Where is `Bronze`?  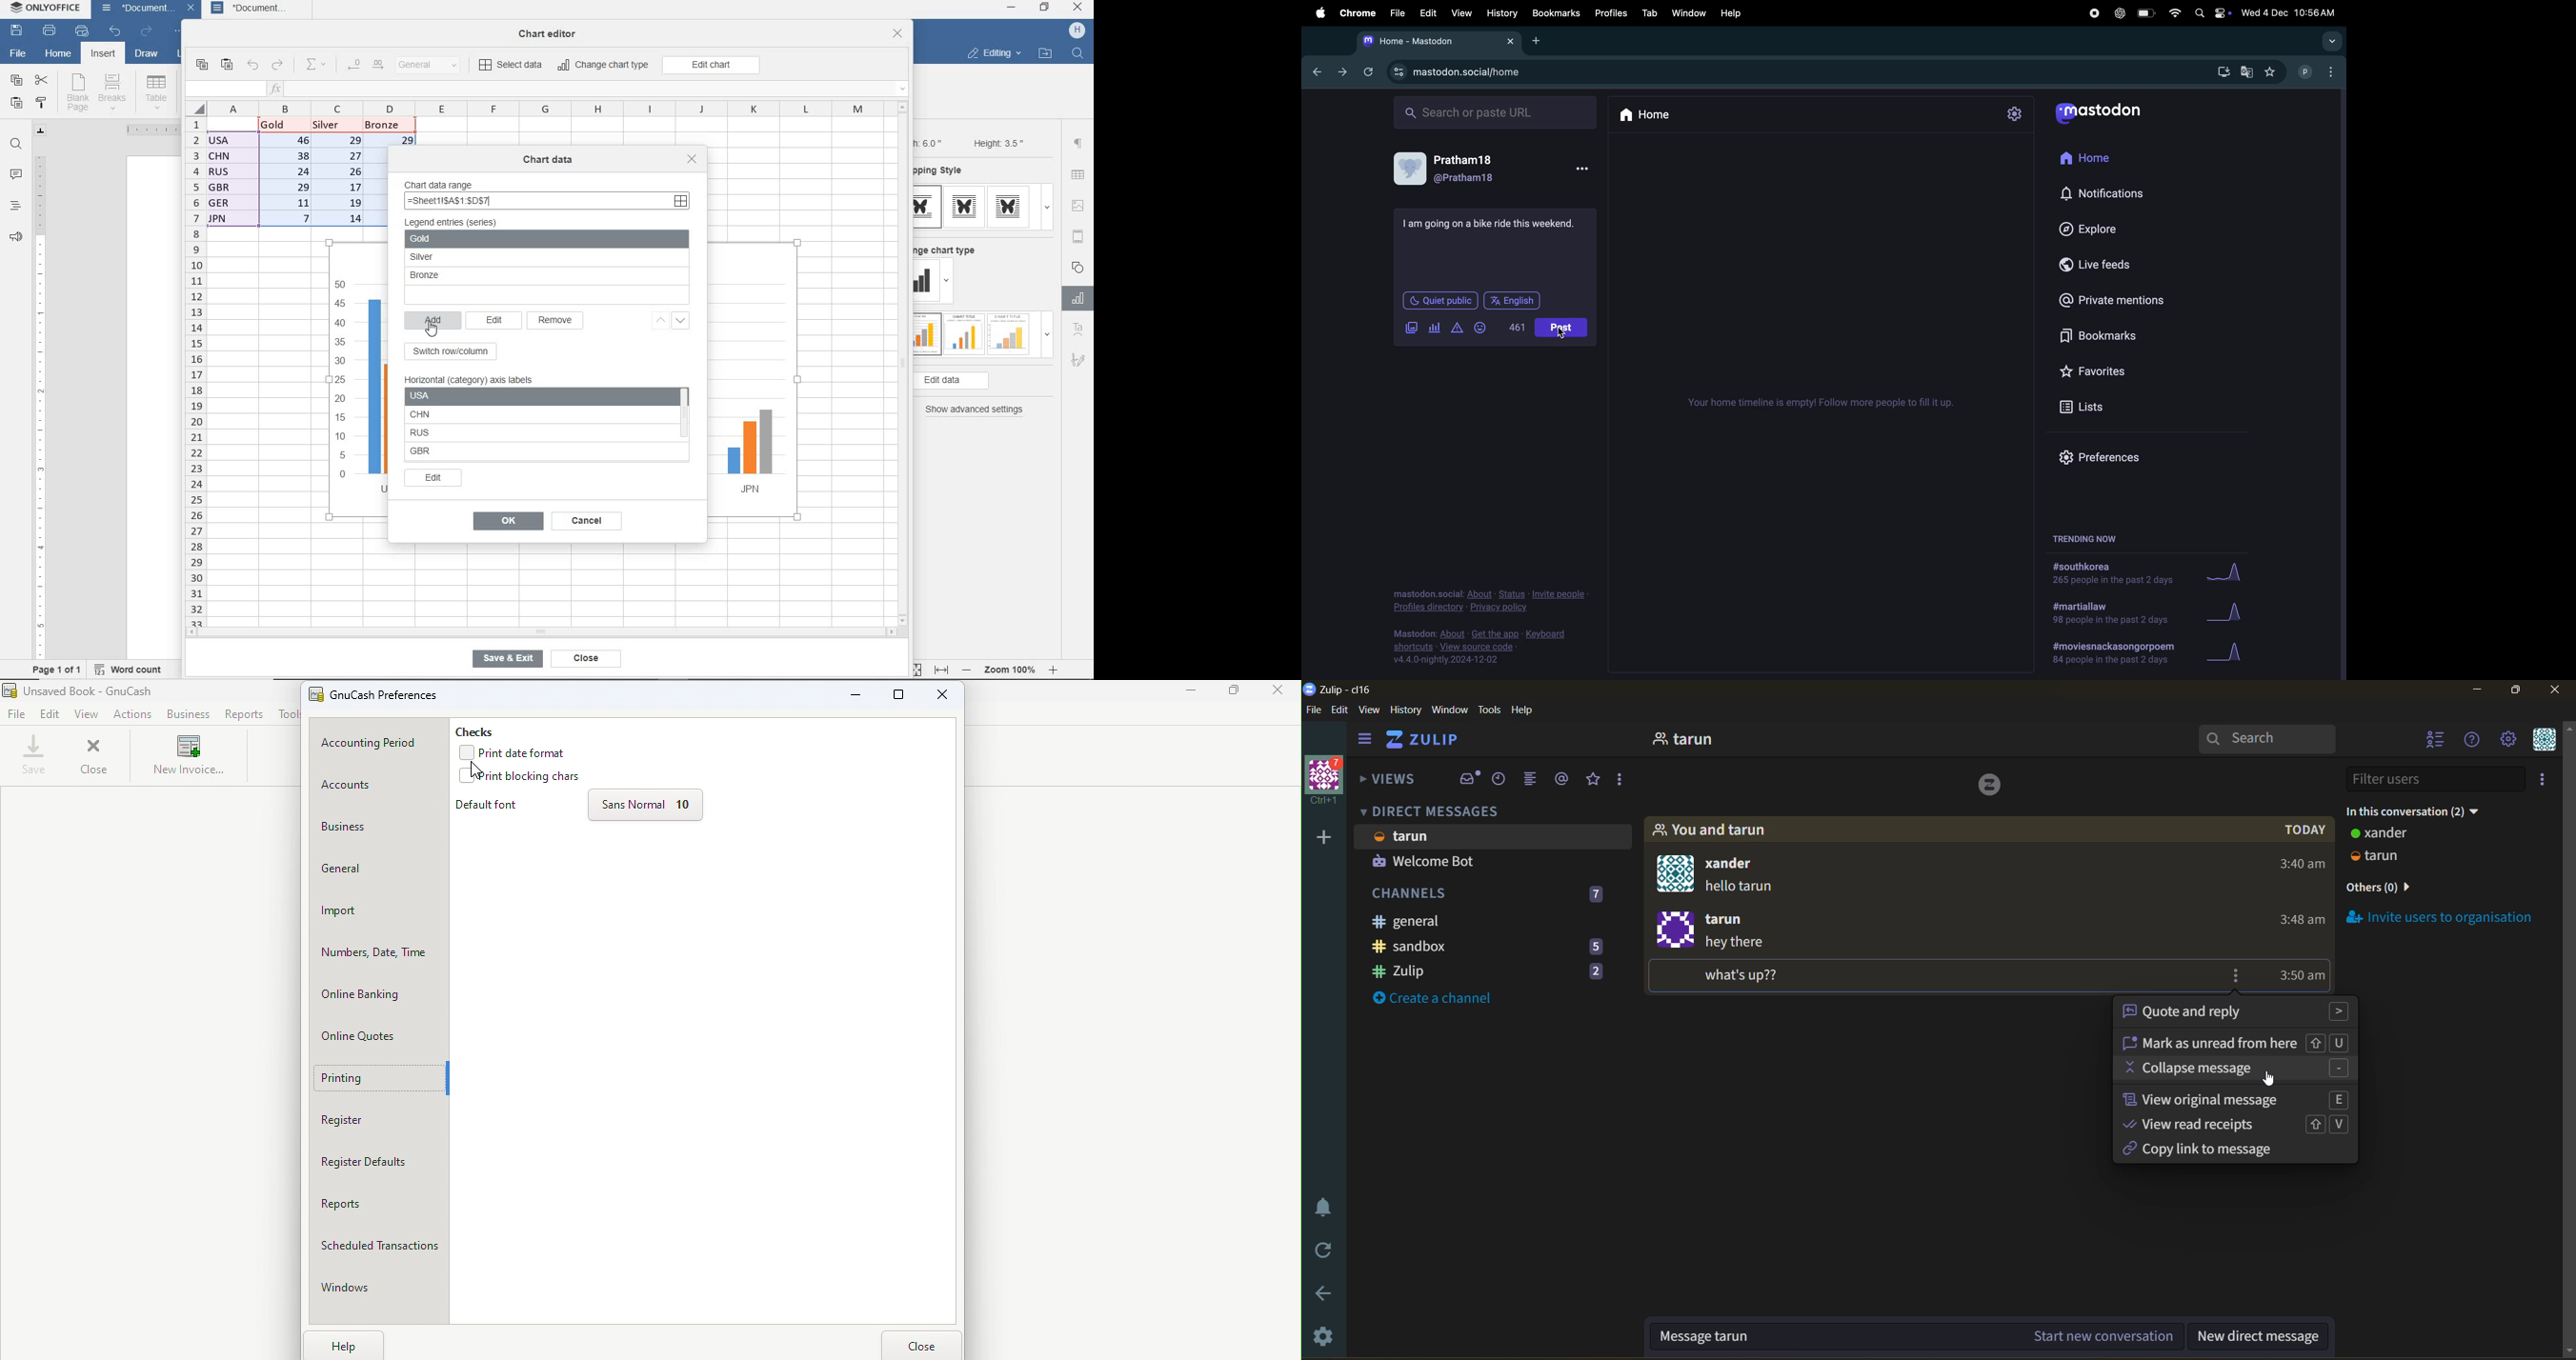
Bronze is located at coordinates (480, 277).